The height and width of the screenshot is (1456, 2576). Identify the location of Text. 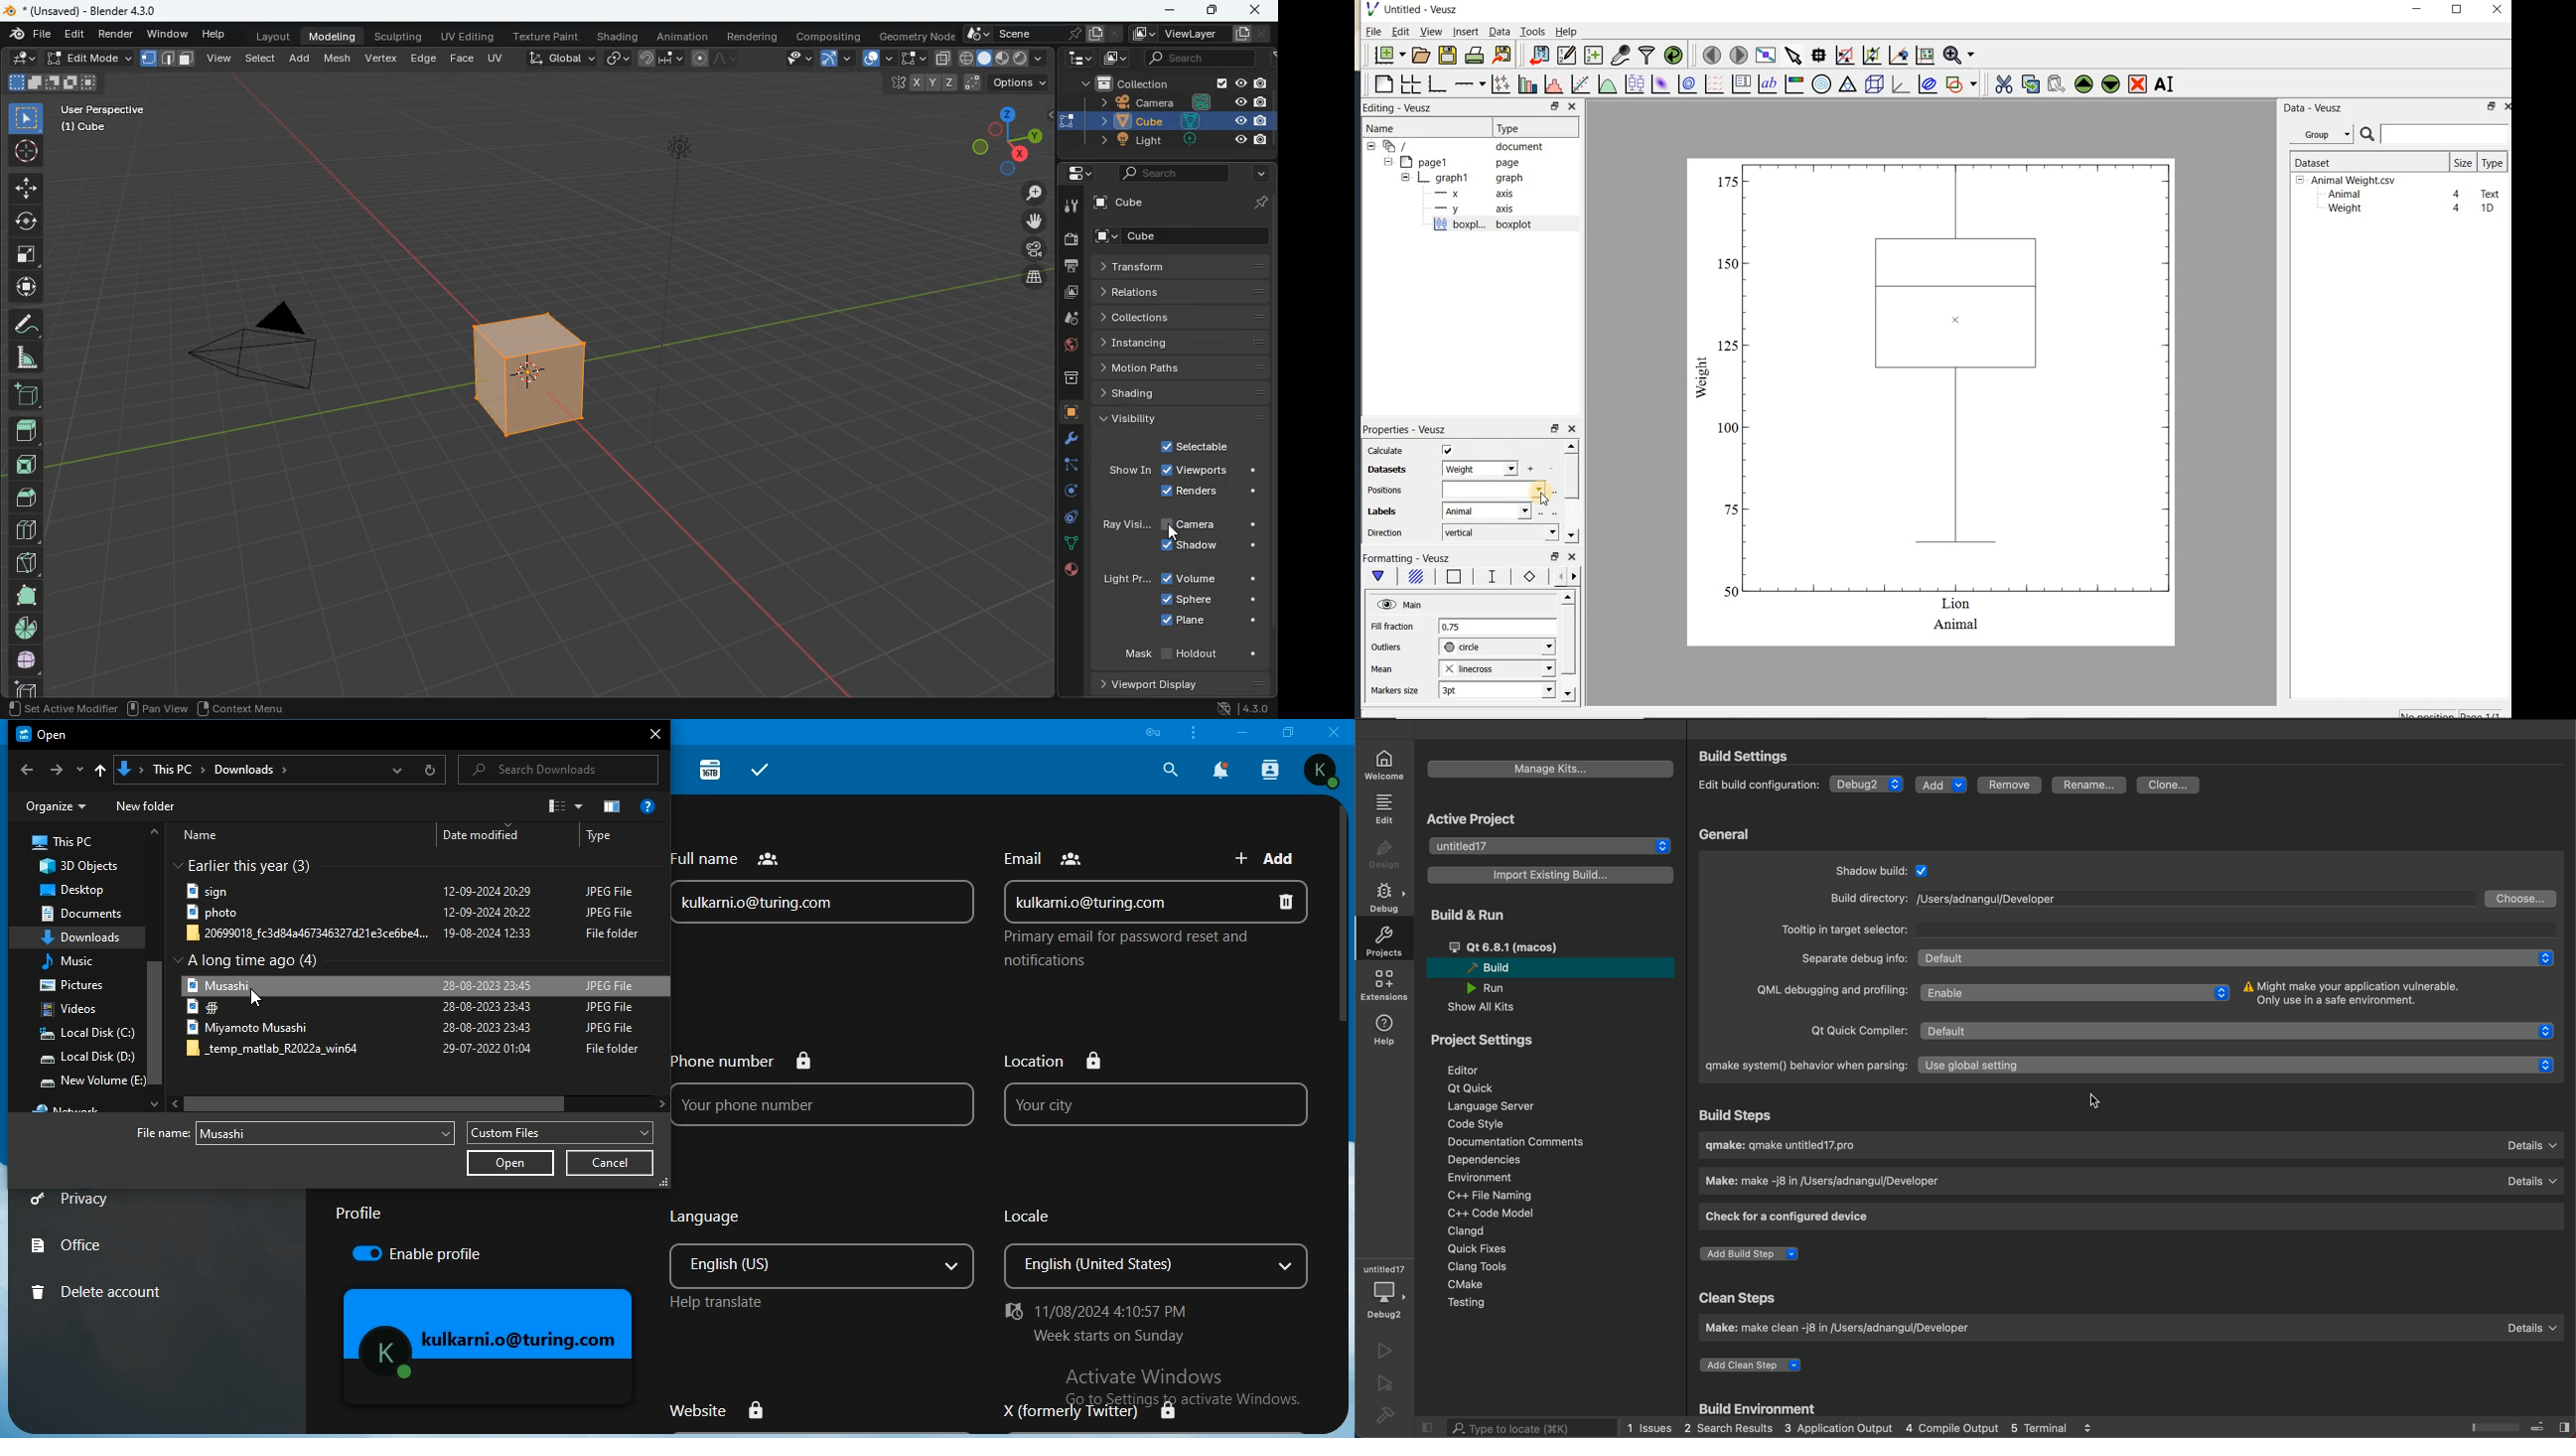
(2491, 192).